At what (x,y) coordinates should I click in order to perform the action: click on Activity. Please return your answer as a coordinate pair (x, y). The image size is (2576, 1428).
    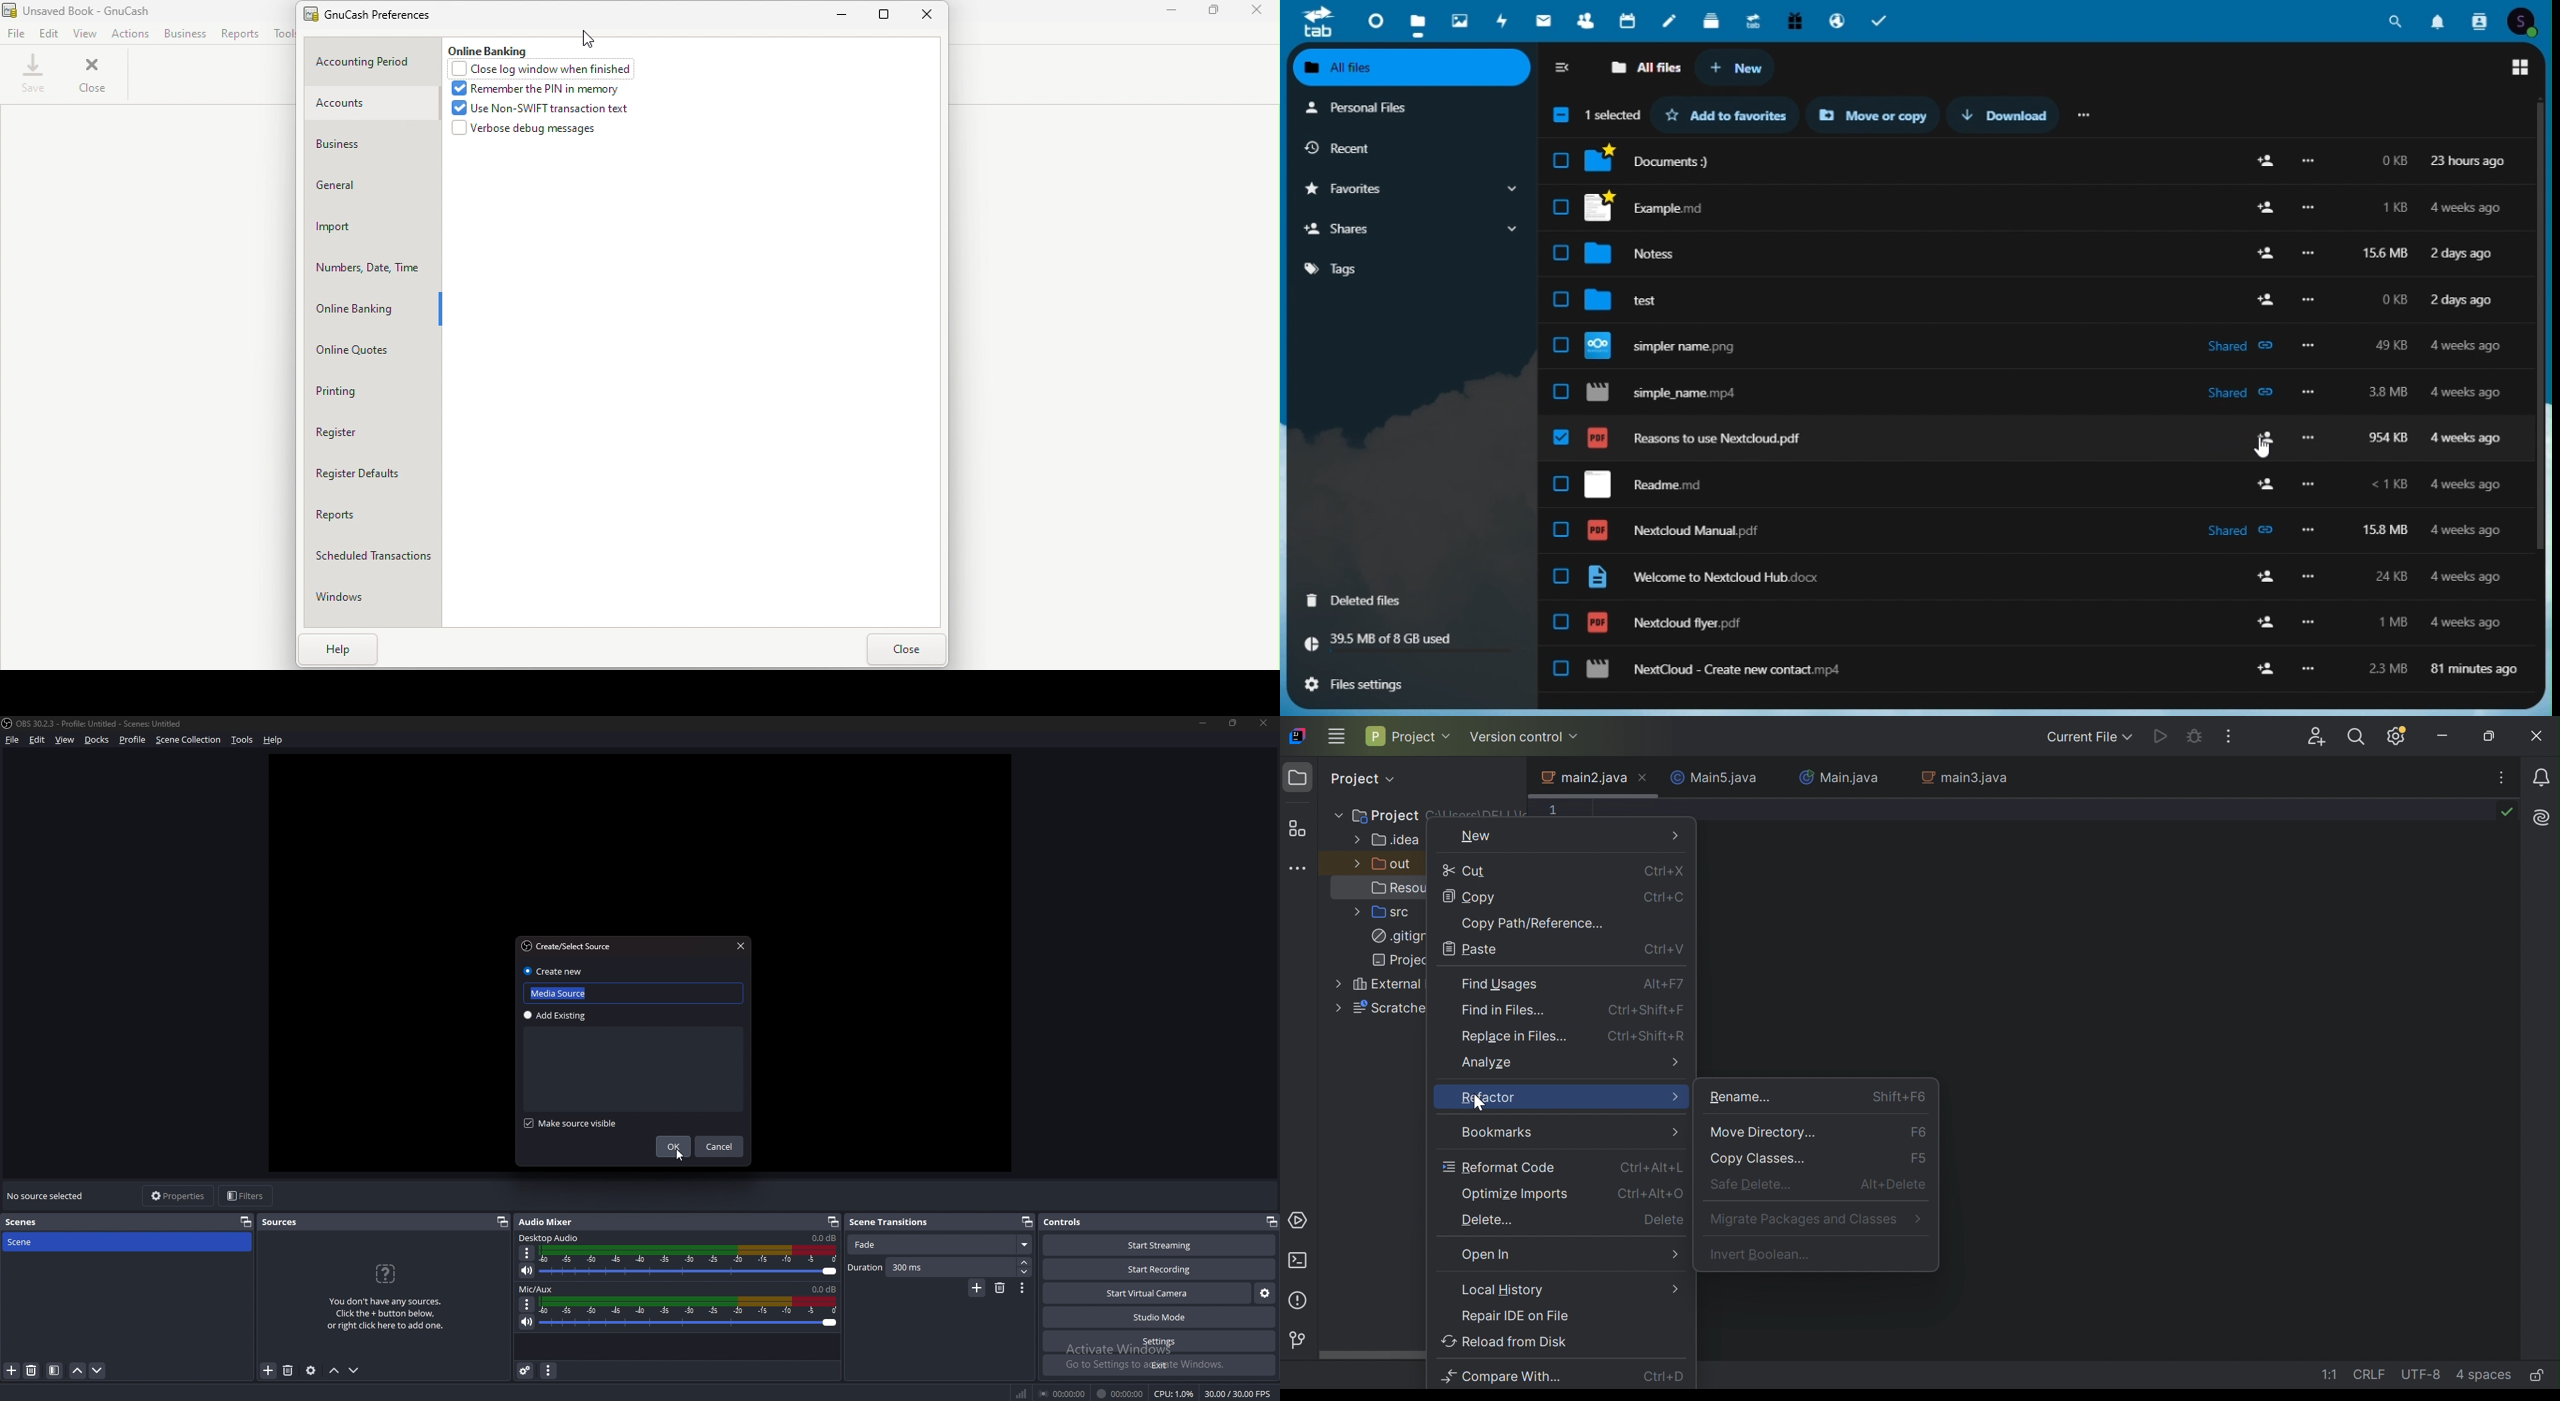
    Looking at the image, I should click on (1504, 21).